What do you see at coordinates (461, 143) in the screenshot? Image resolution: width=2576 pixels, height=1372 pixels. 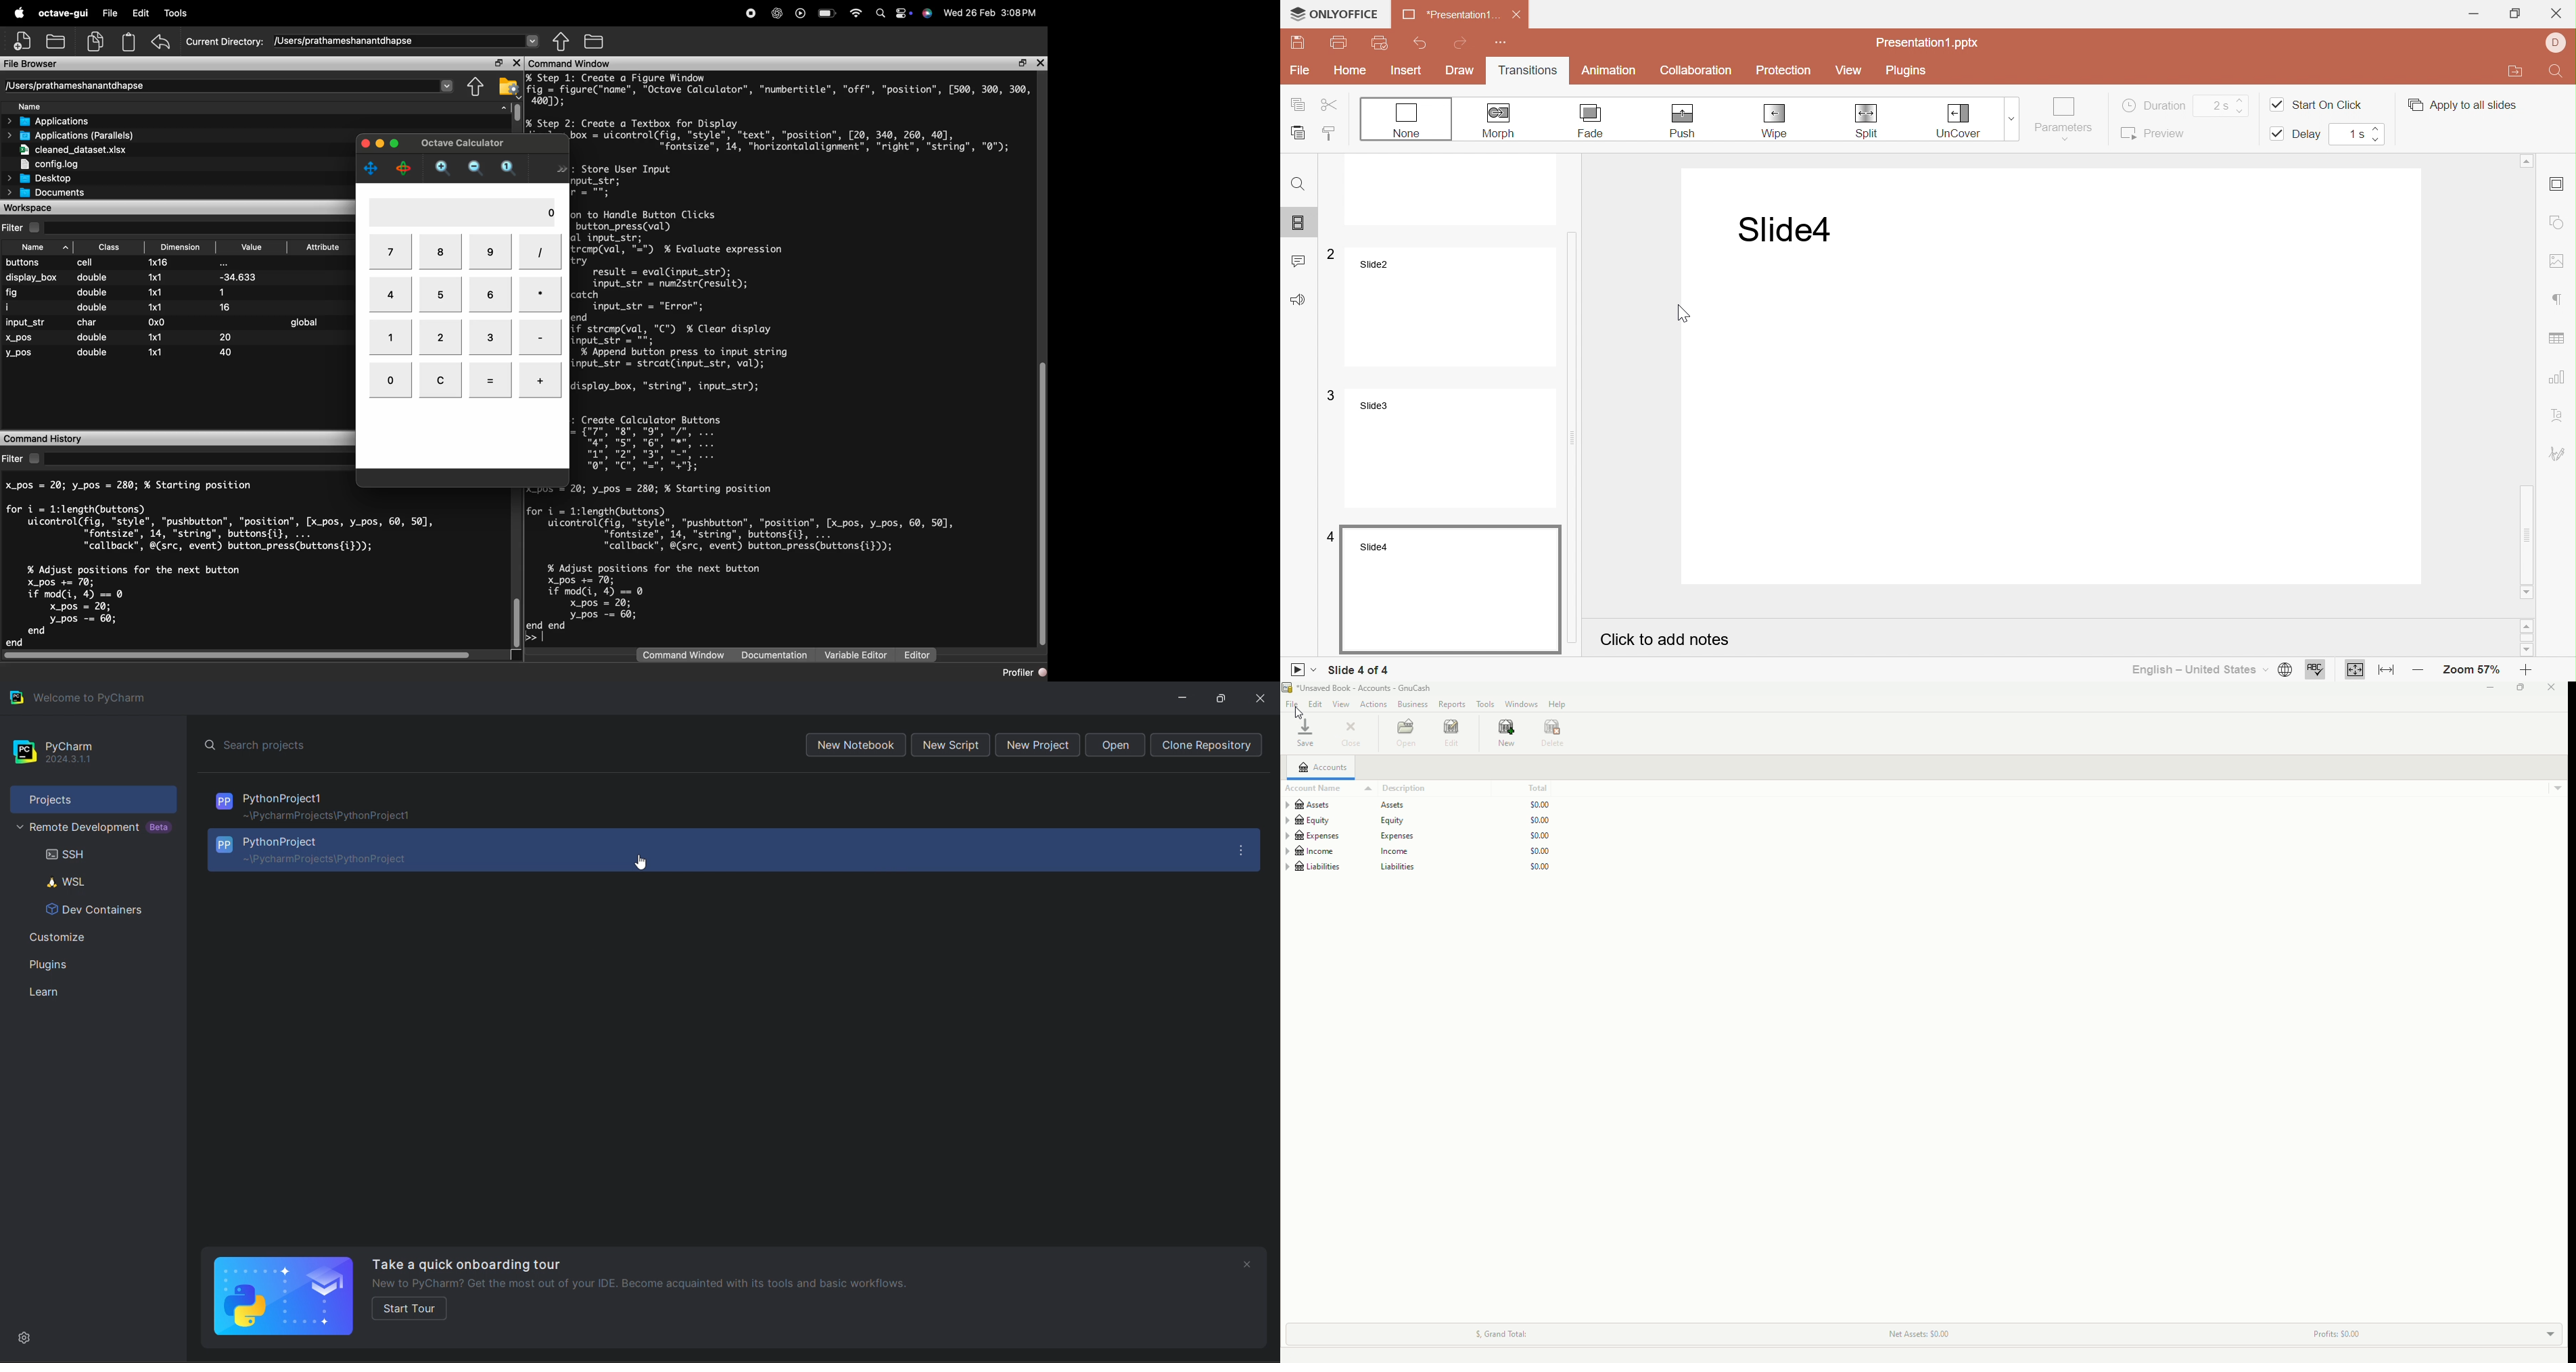 I see `Octave Calculator` at bounding box center [461, 143].